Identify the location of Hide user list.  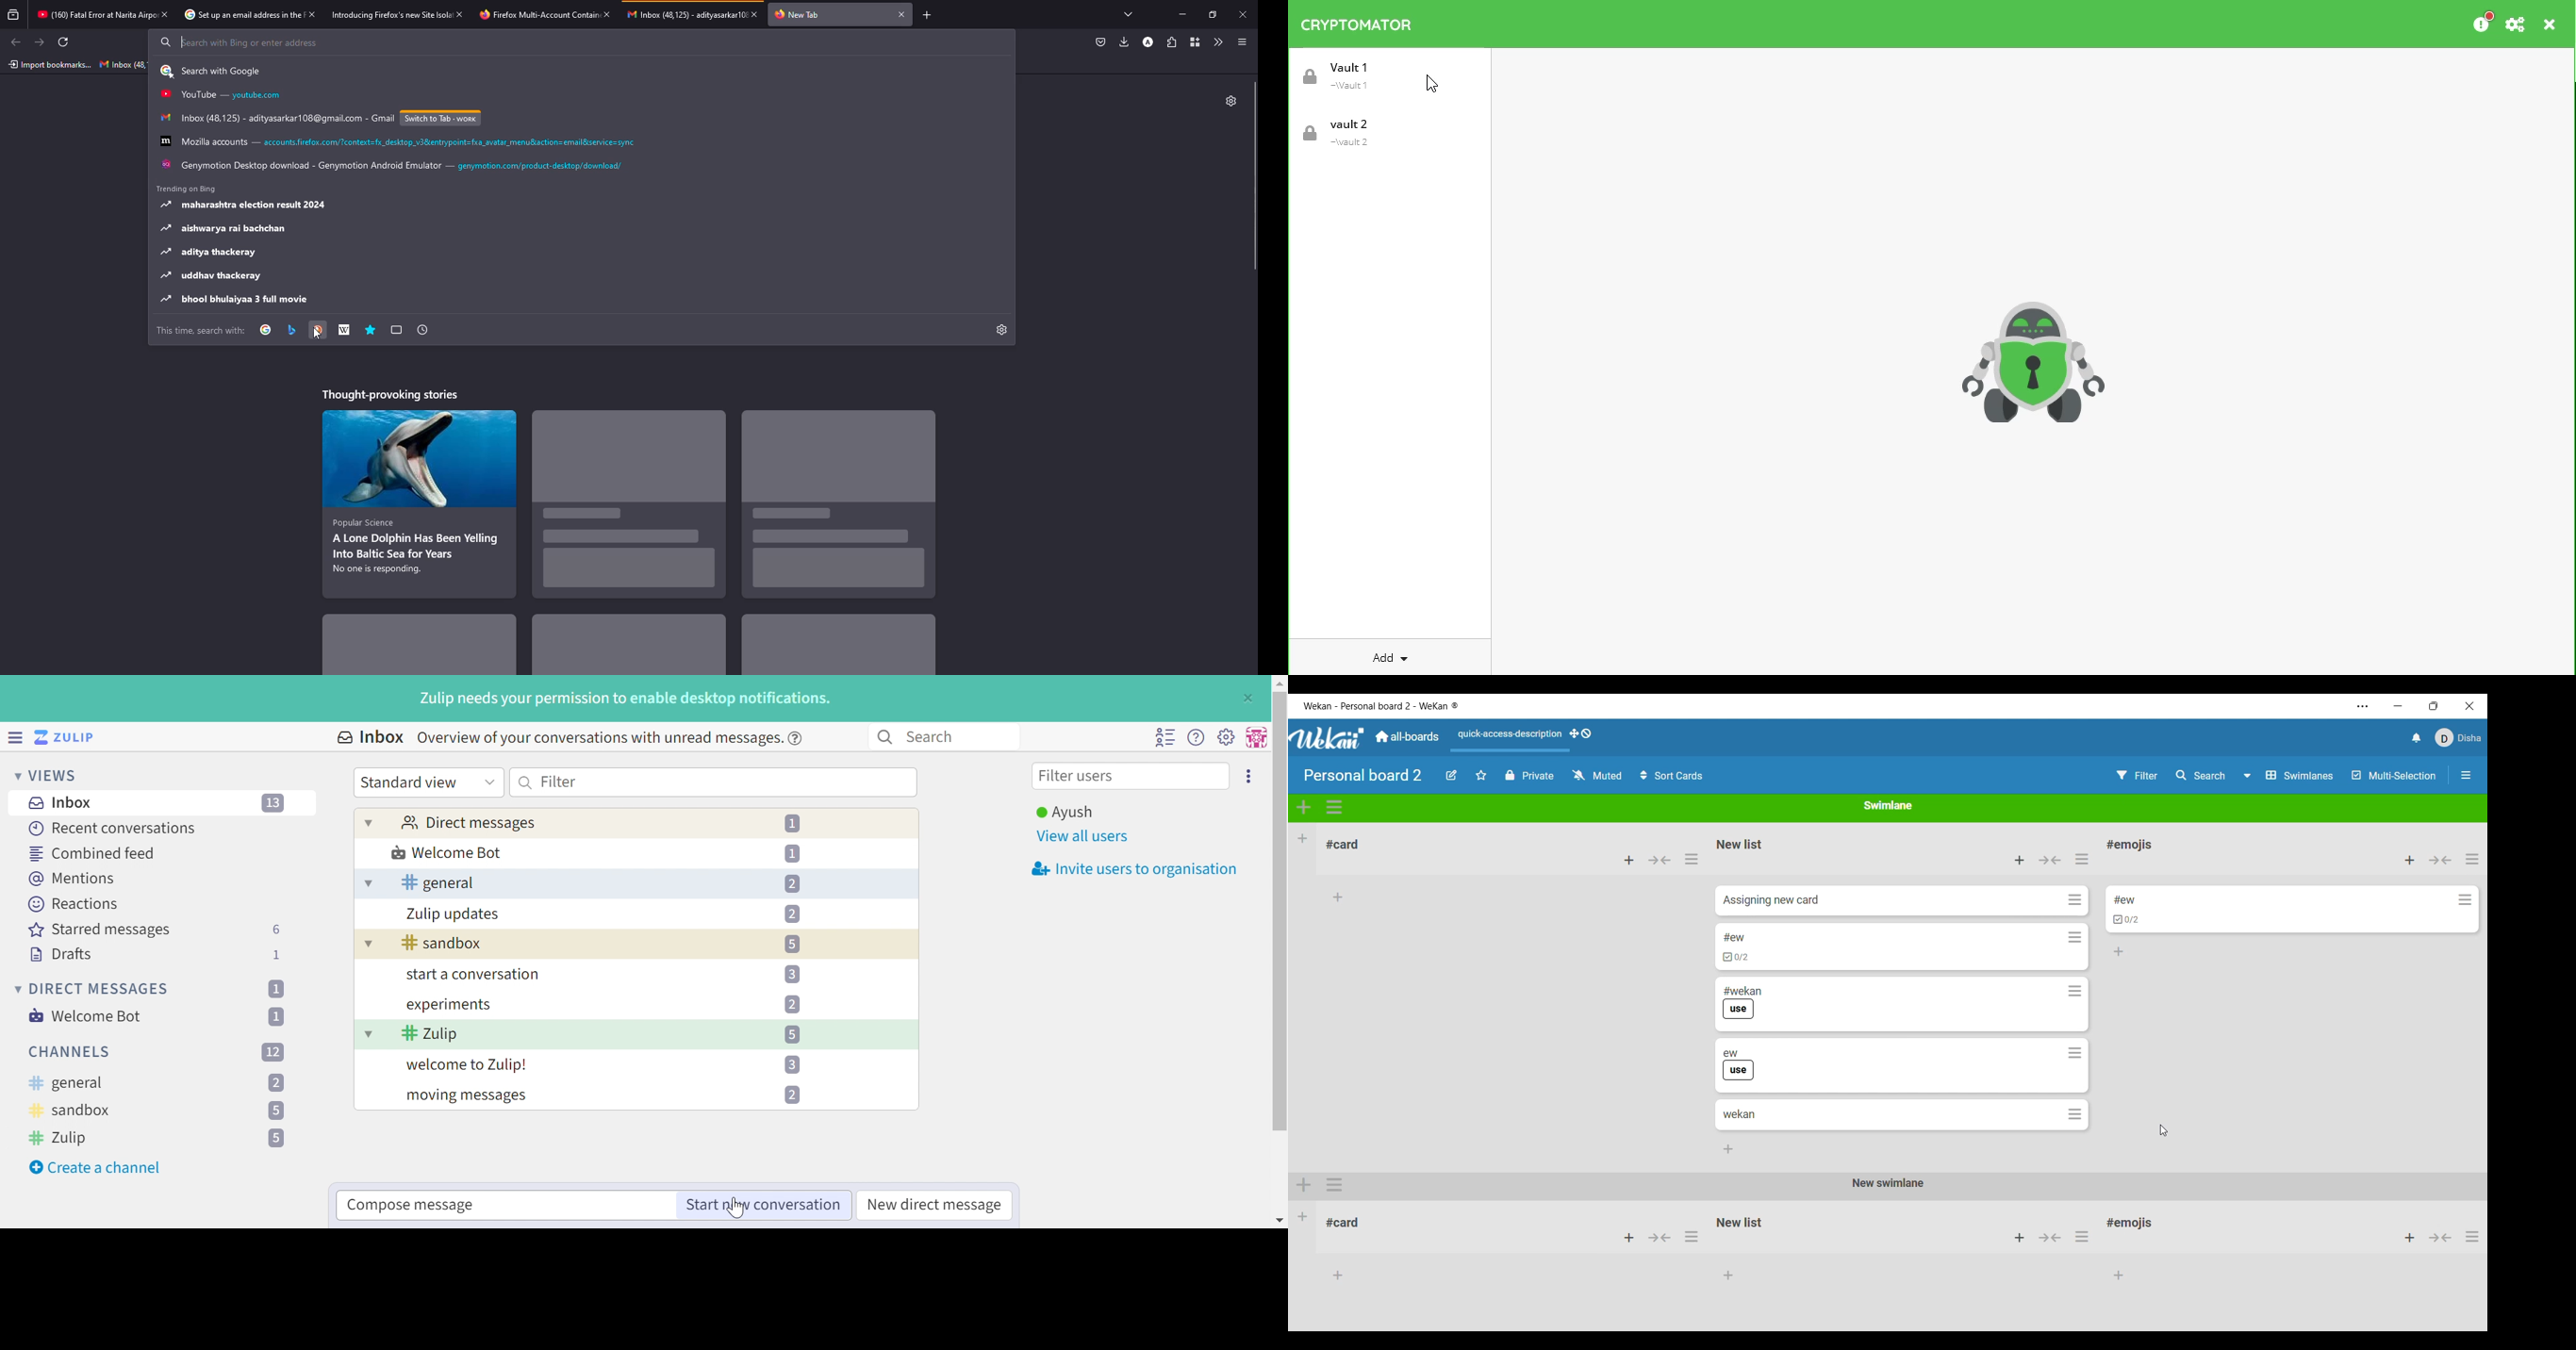
(1165, 737).